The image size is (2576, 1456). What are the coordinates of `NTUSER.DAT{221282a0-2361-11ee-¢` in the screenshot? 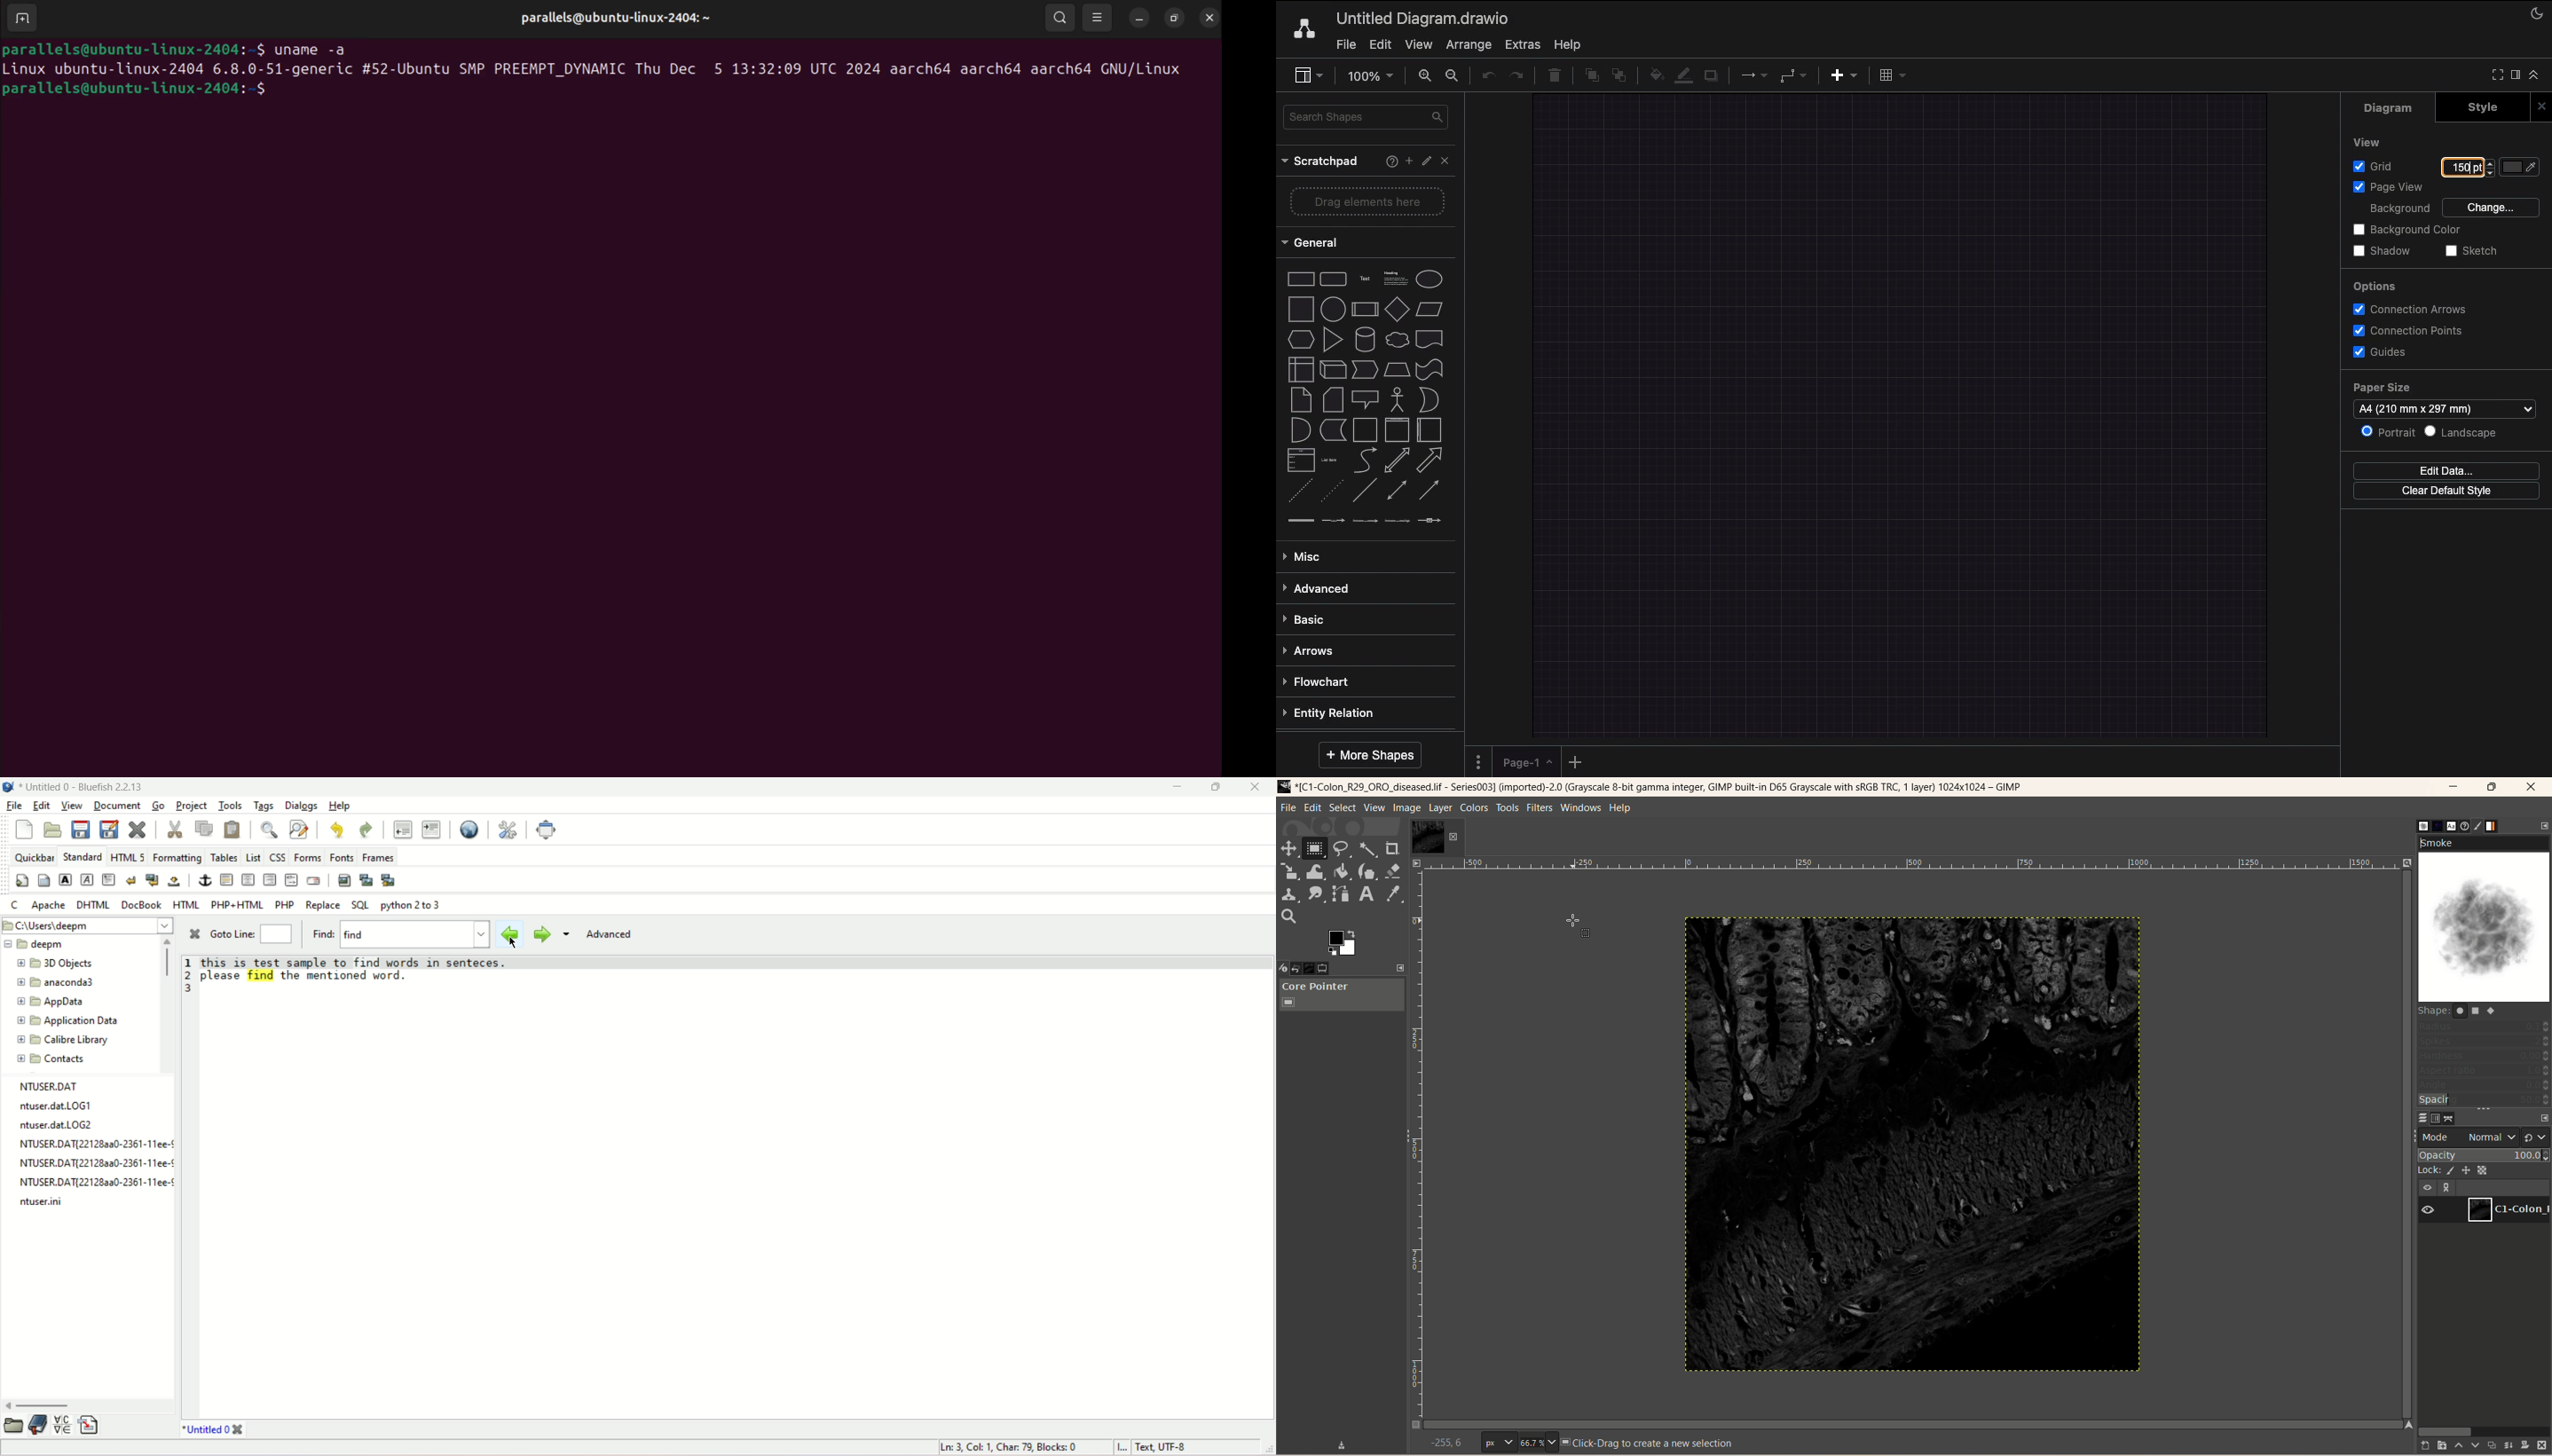 It's located at (94, 1145).